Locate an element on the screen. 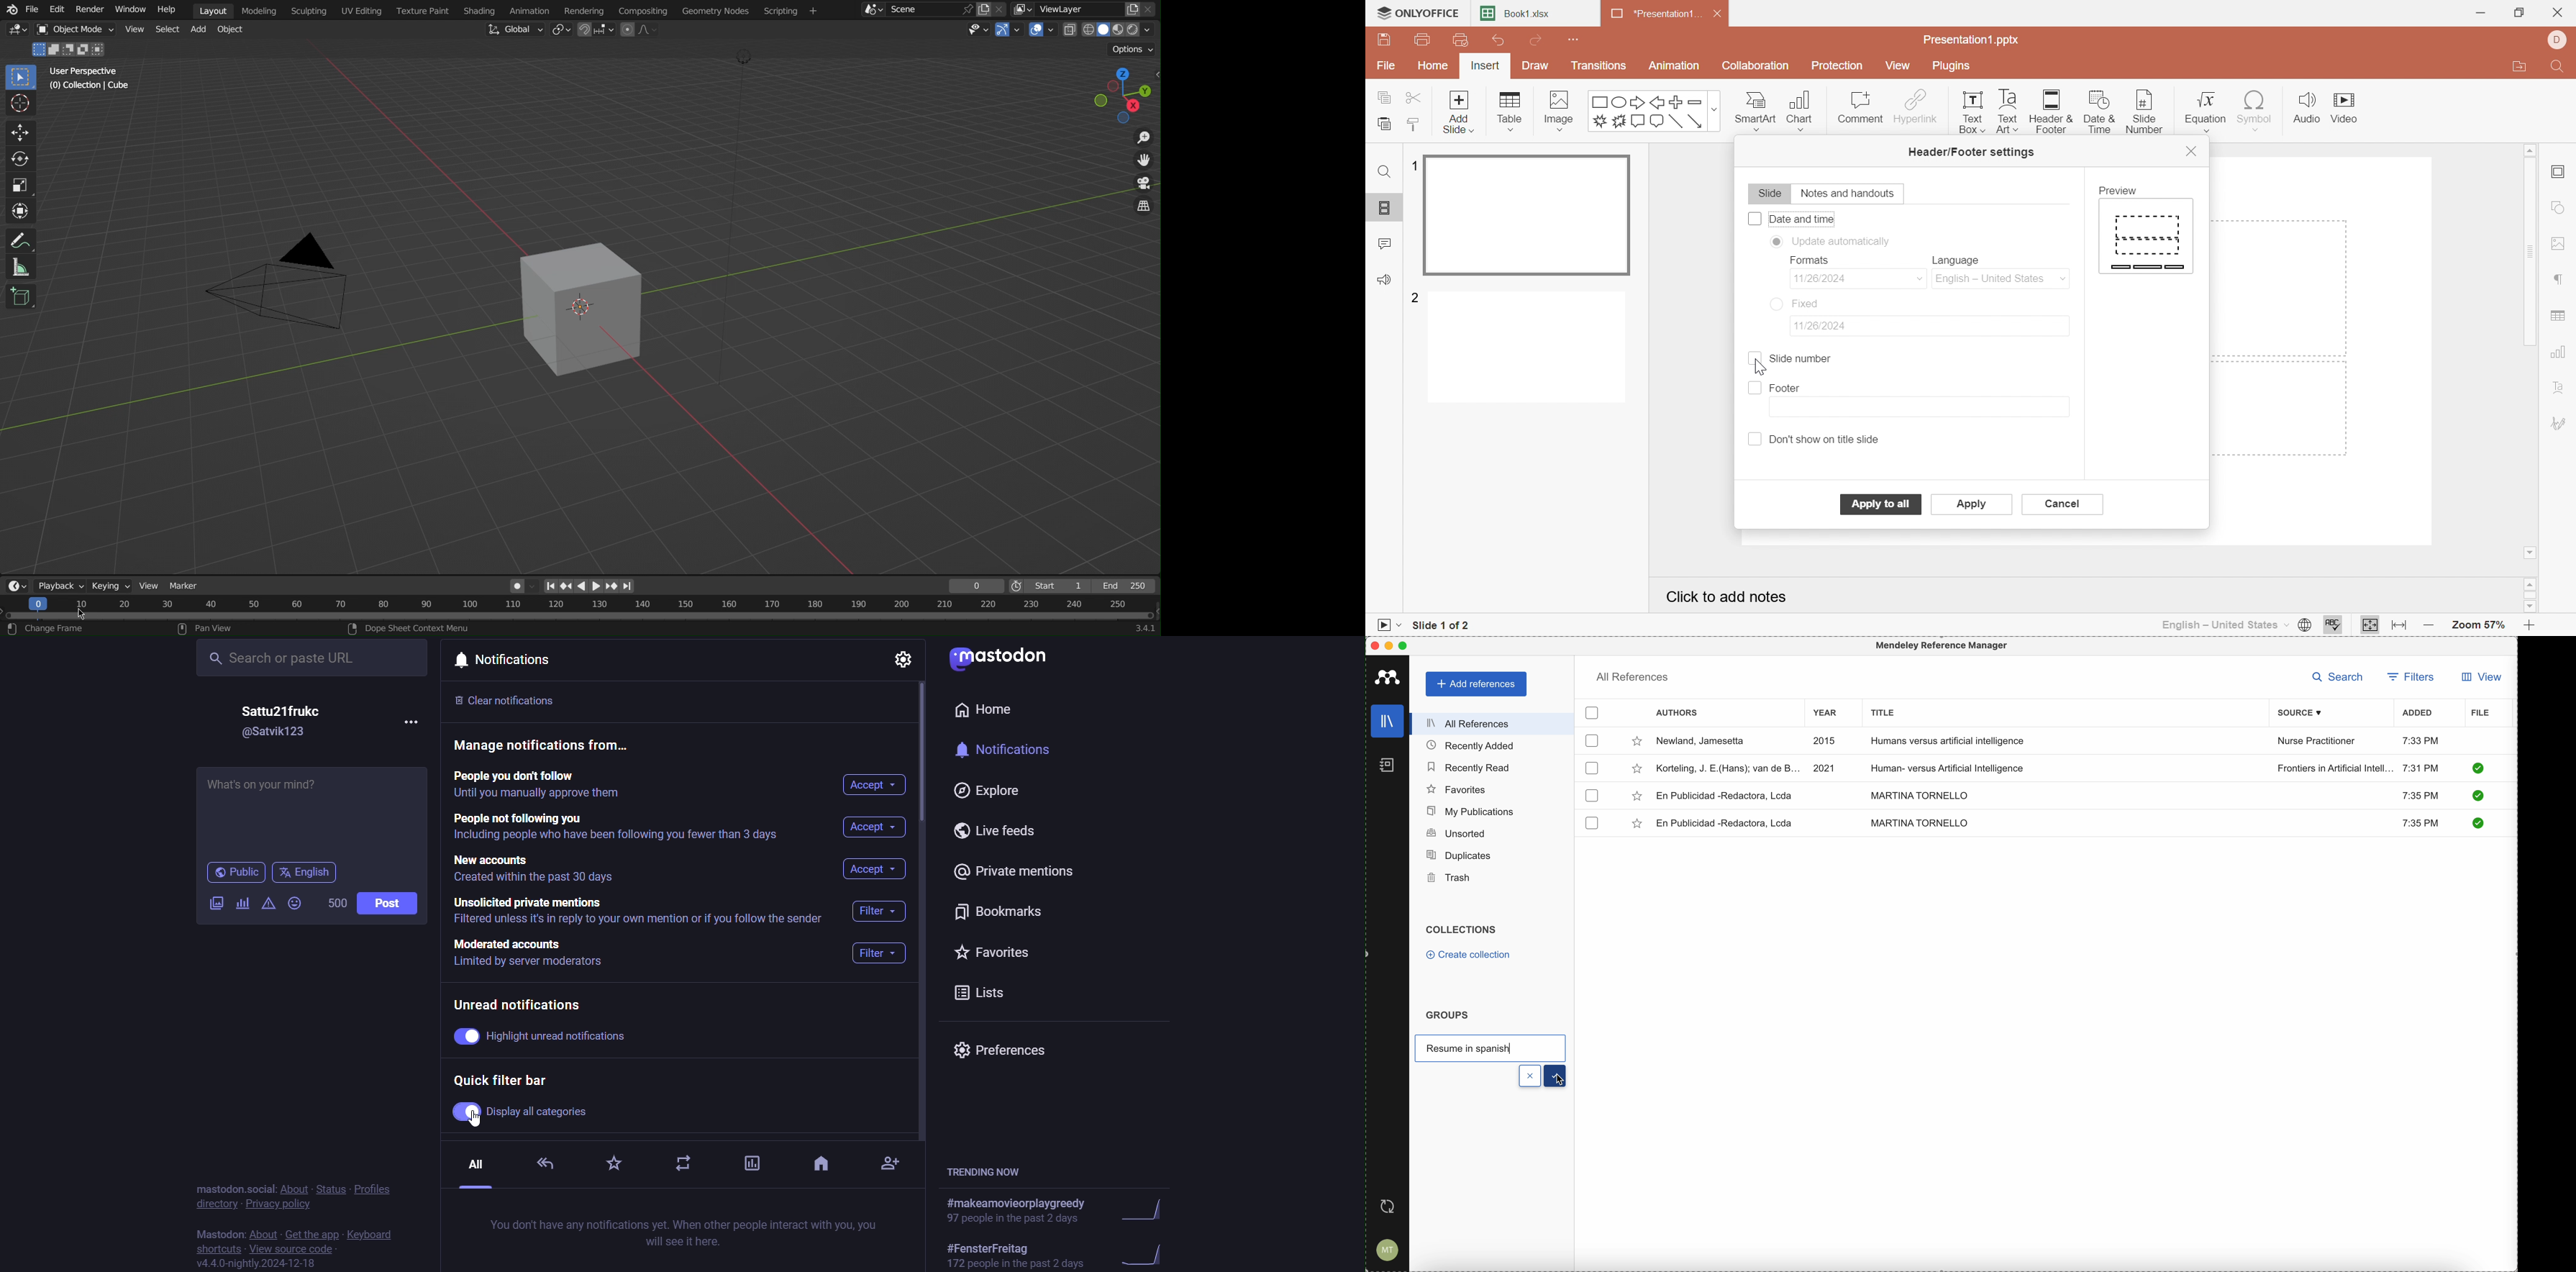 The image size is (2576, 1288). add references is located at coordinates (1477, 684).